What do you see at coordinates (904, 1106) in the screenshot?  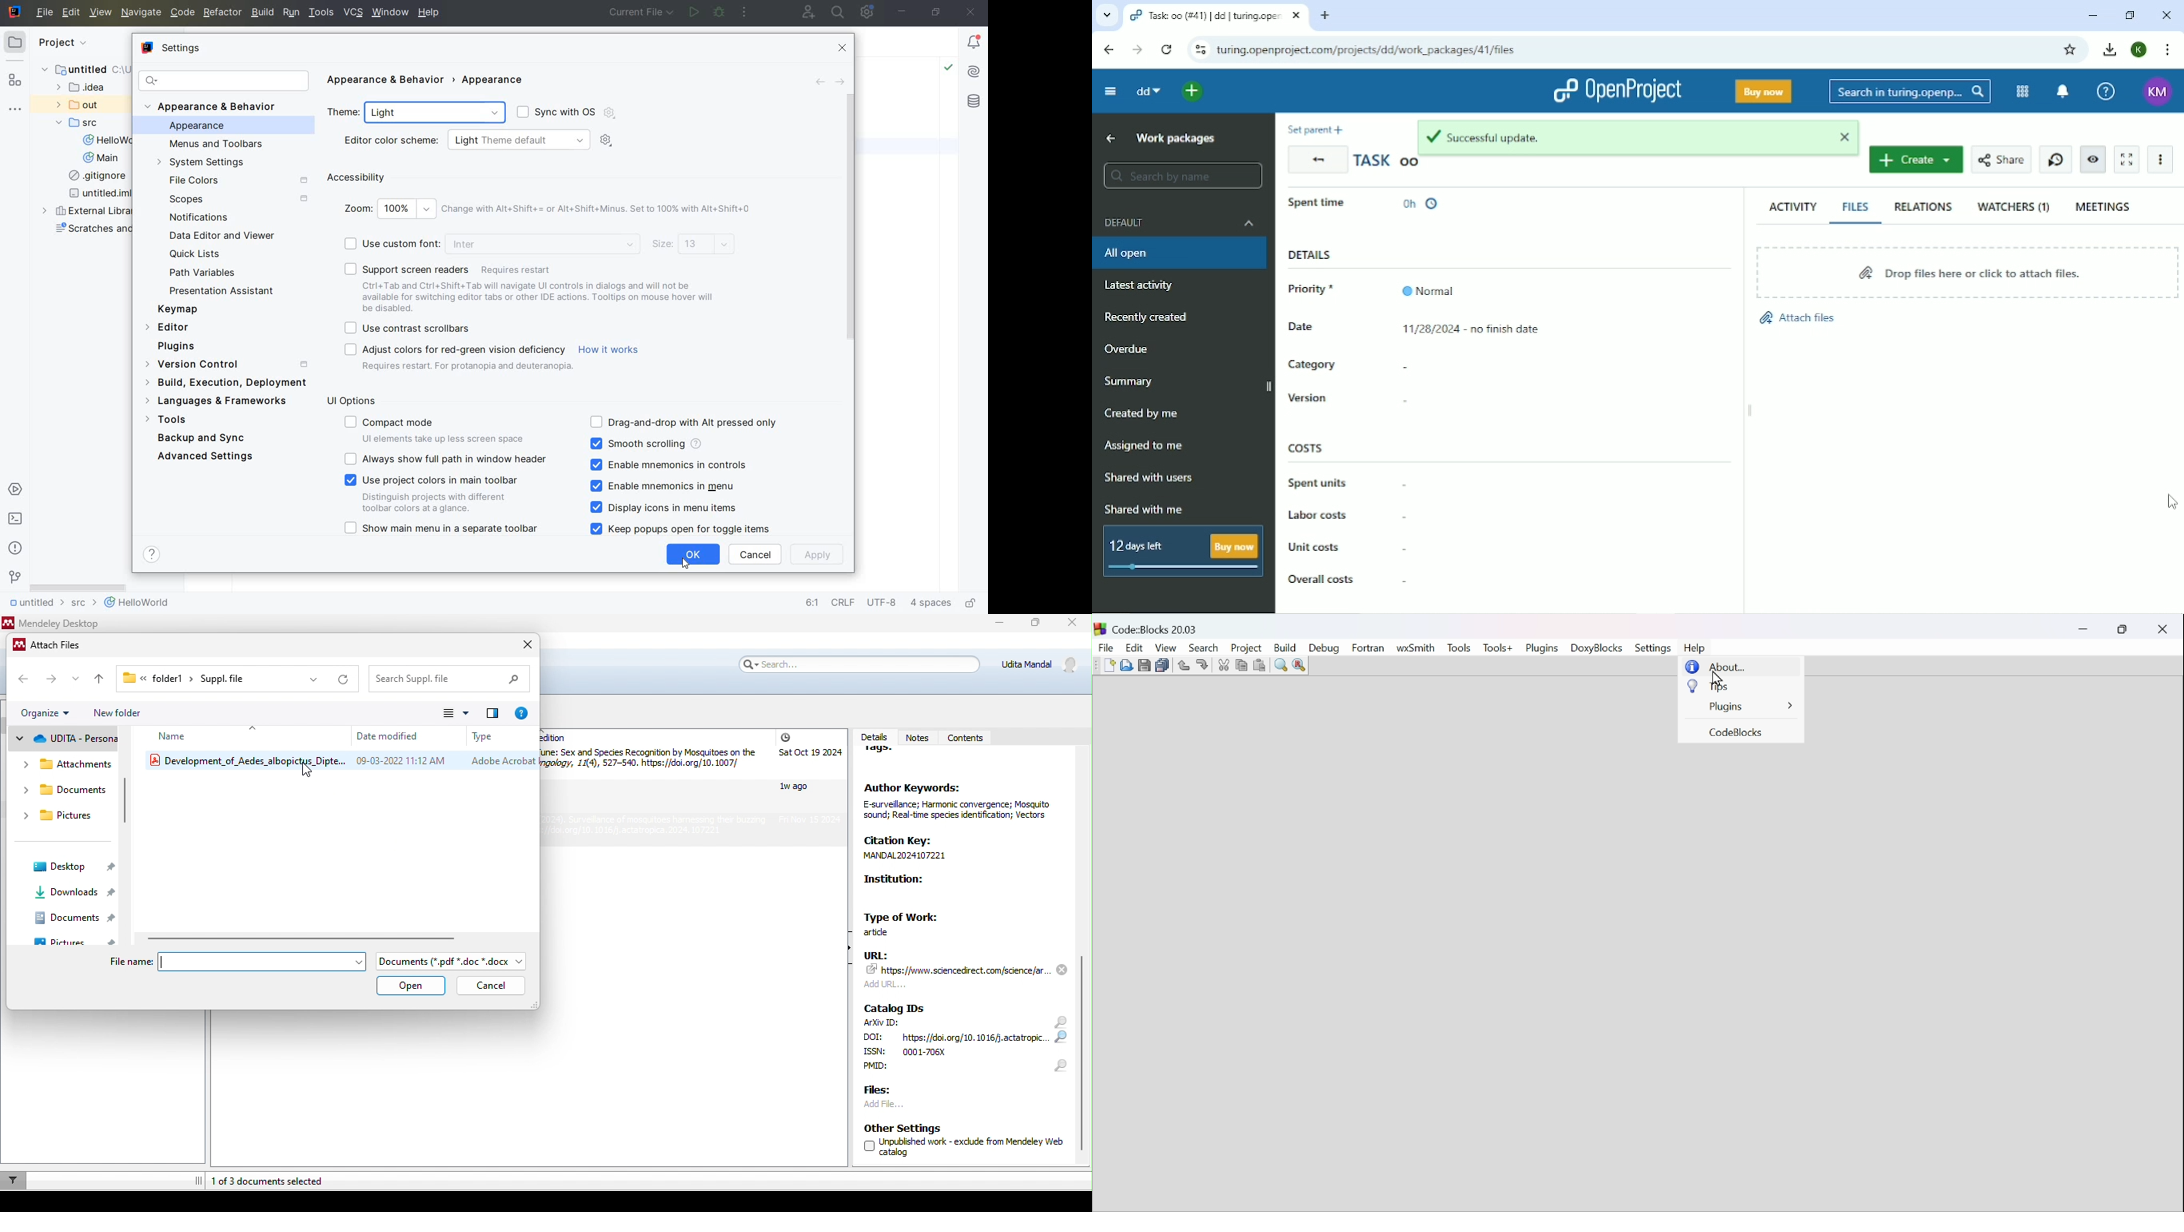 I see `add file` at bounding box center [904, 1106].